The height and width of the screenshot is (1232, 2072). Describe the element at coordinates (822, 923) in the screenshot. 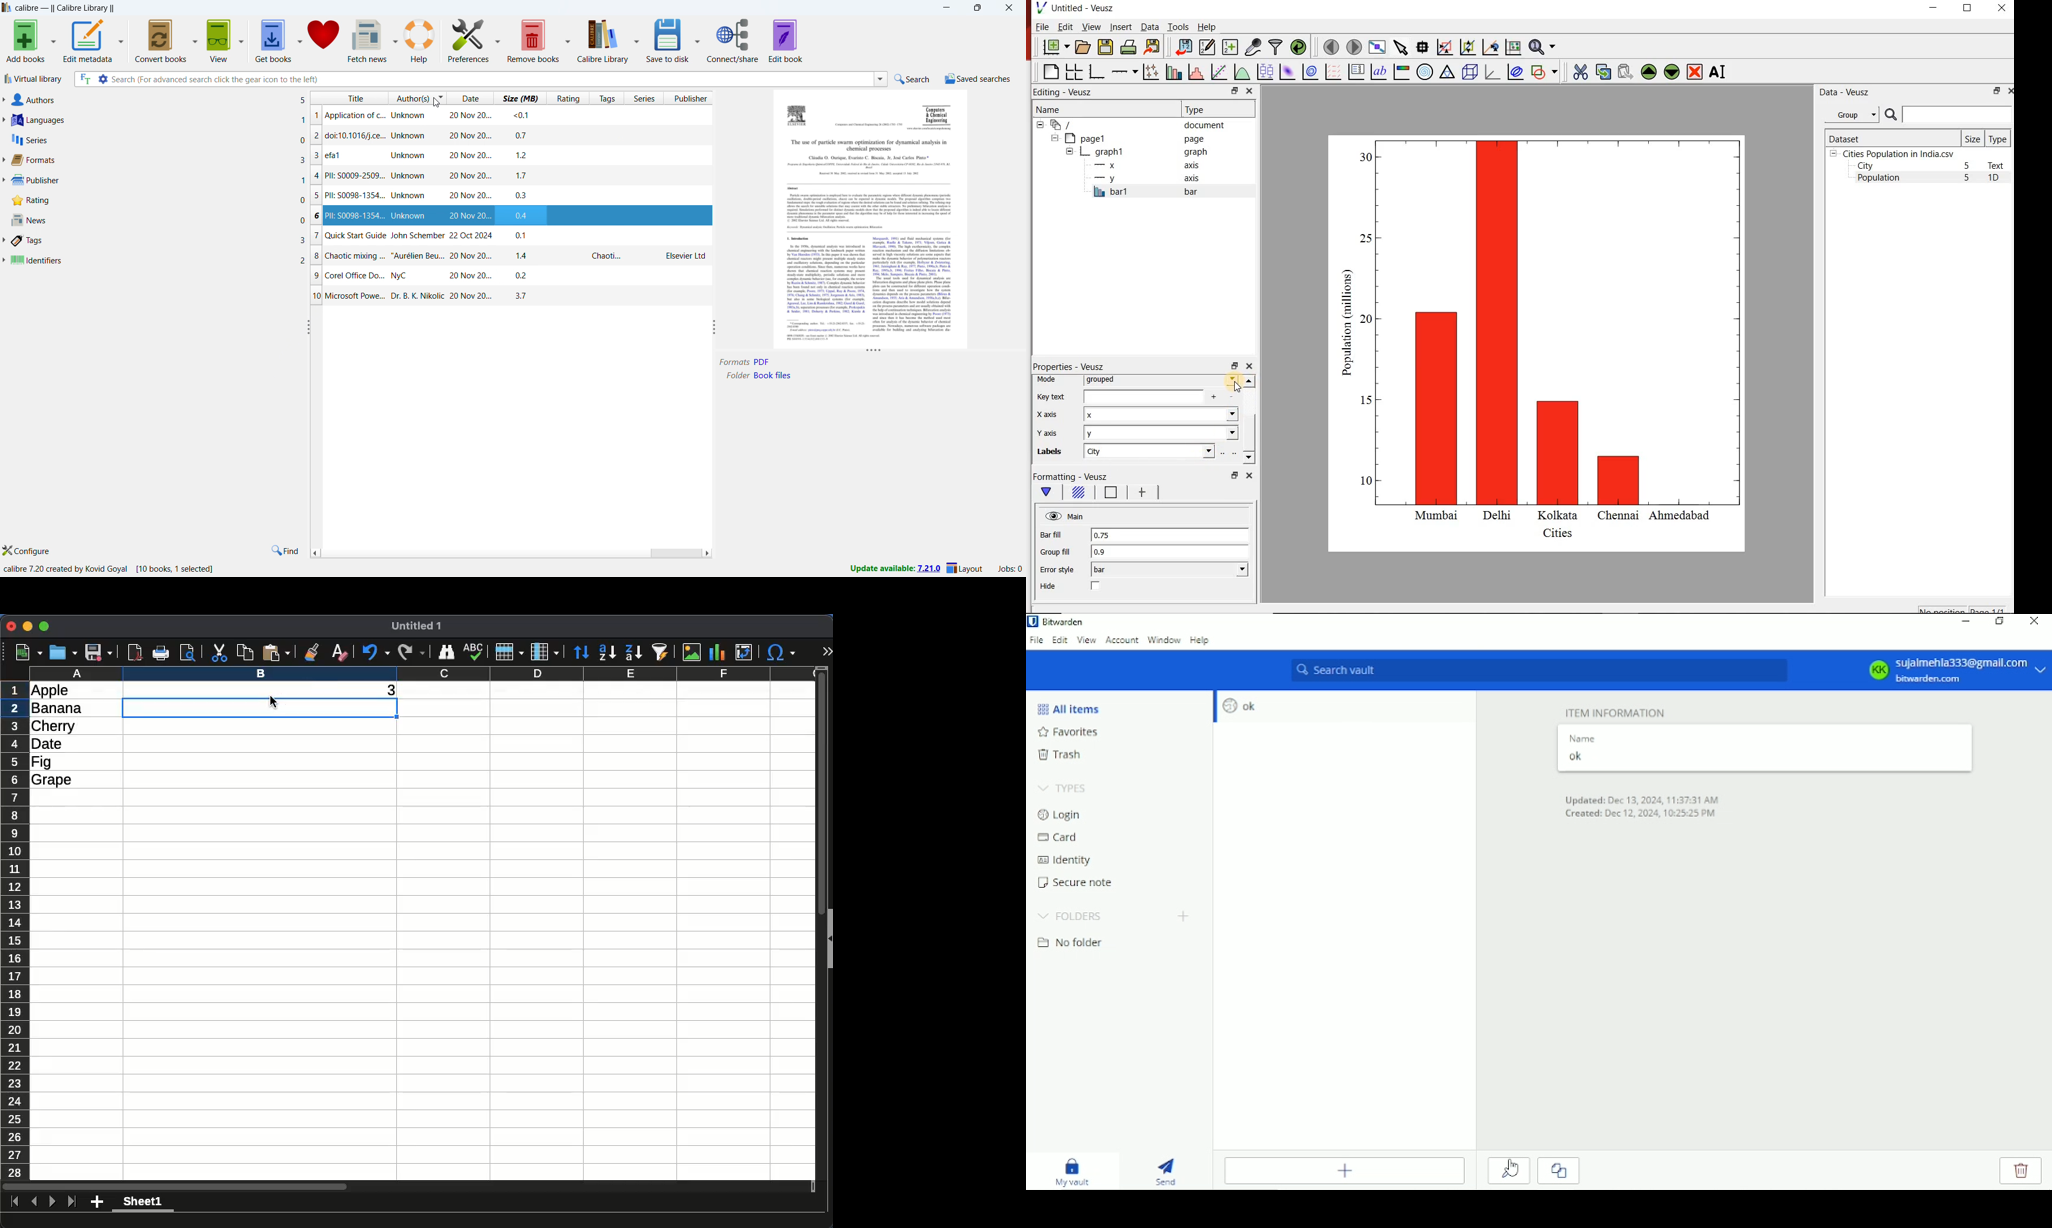

I see `Vertical scroll` at that location.